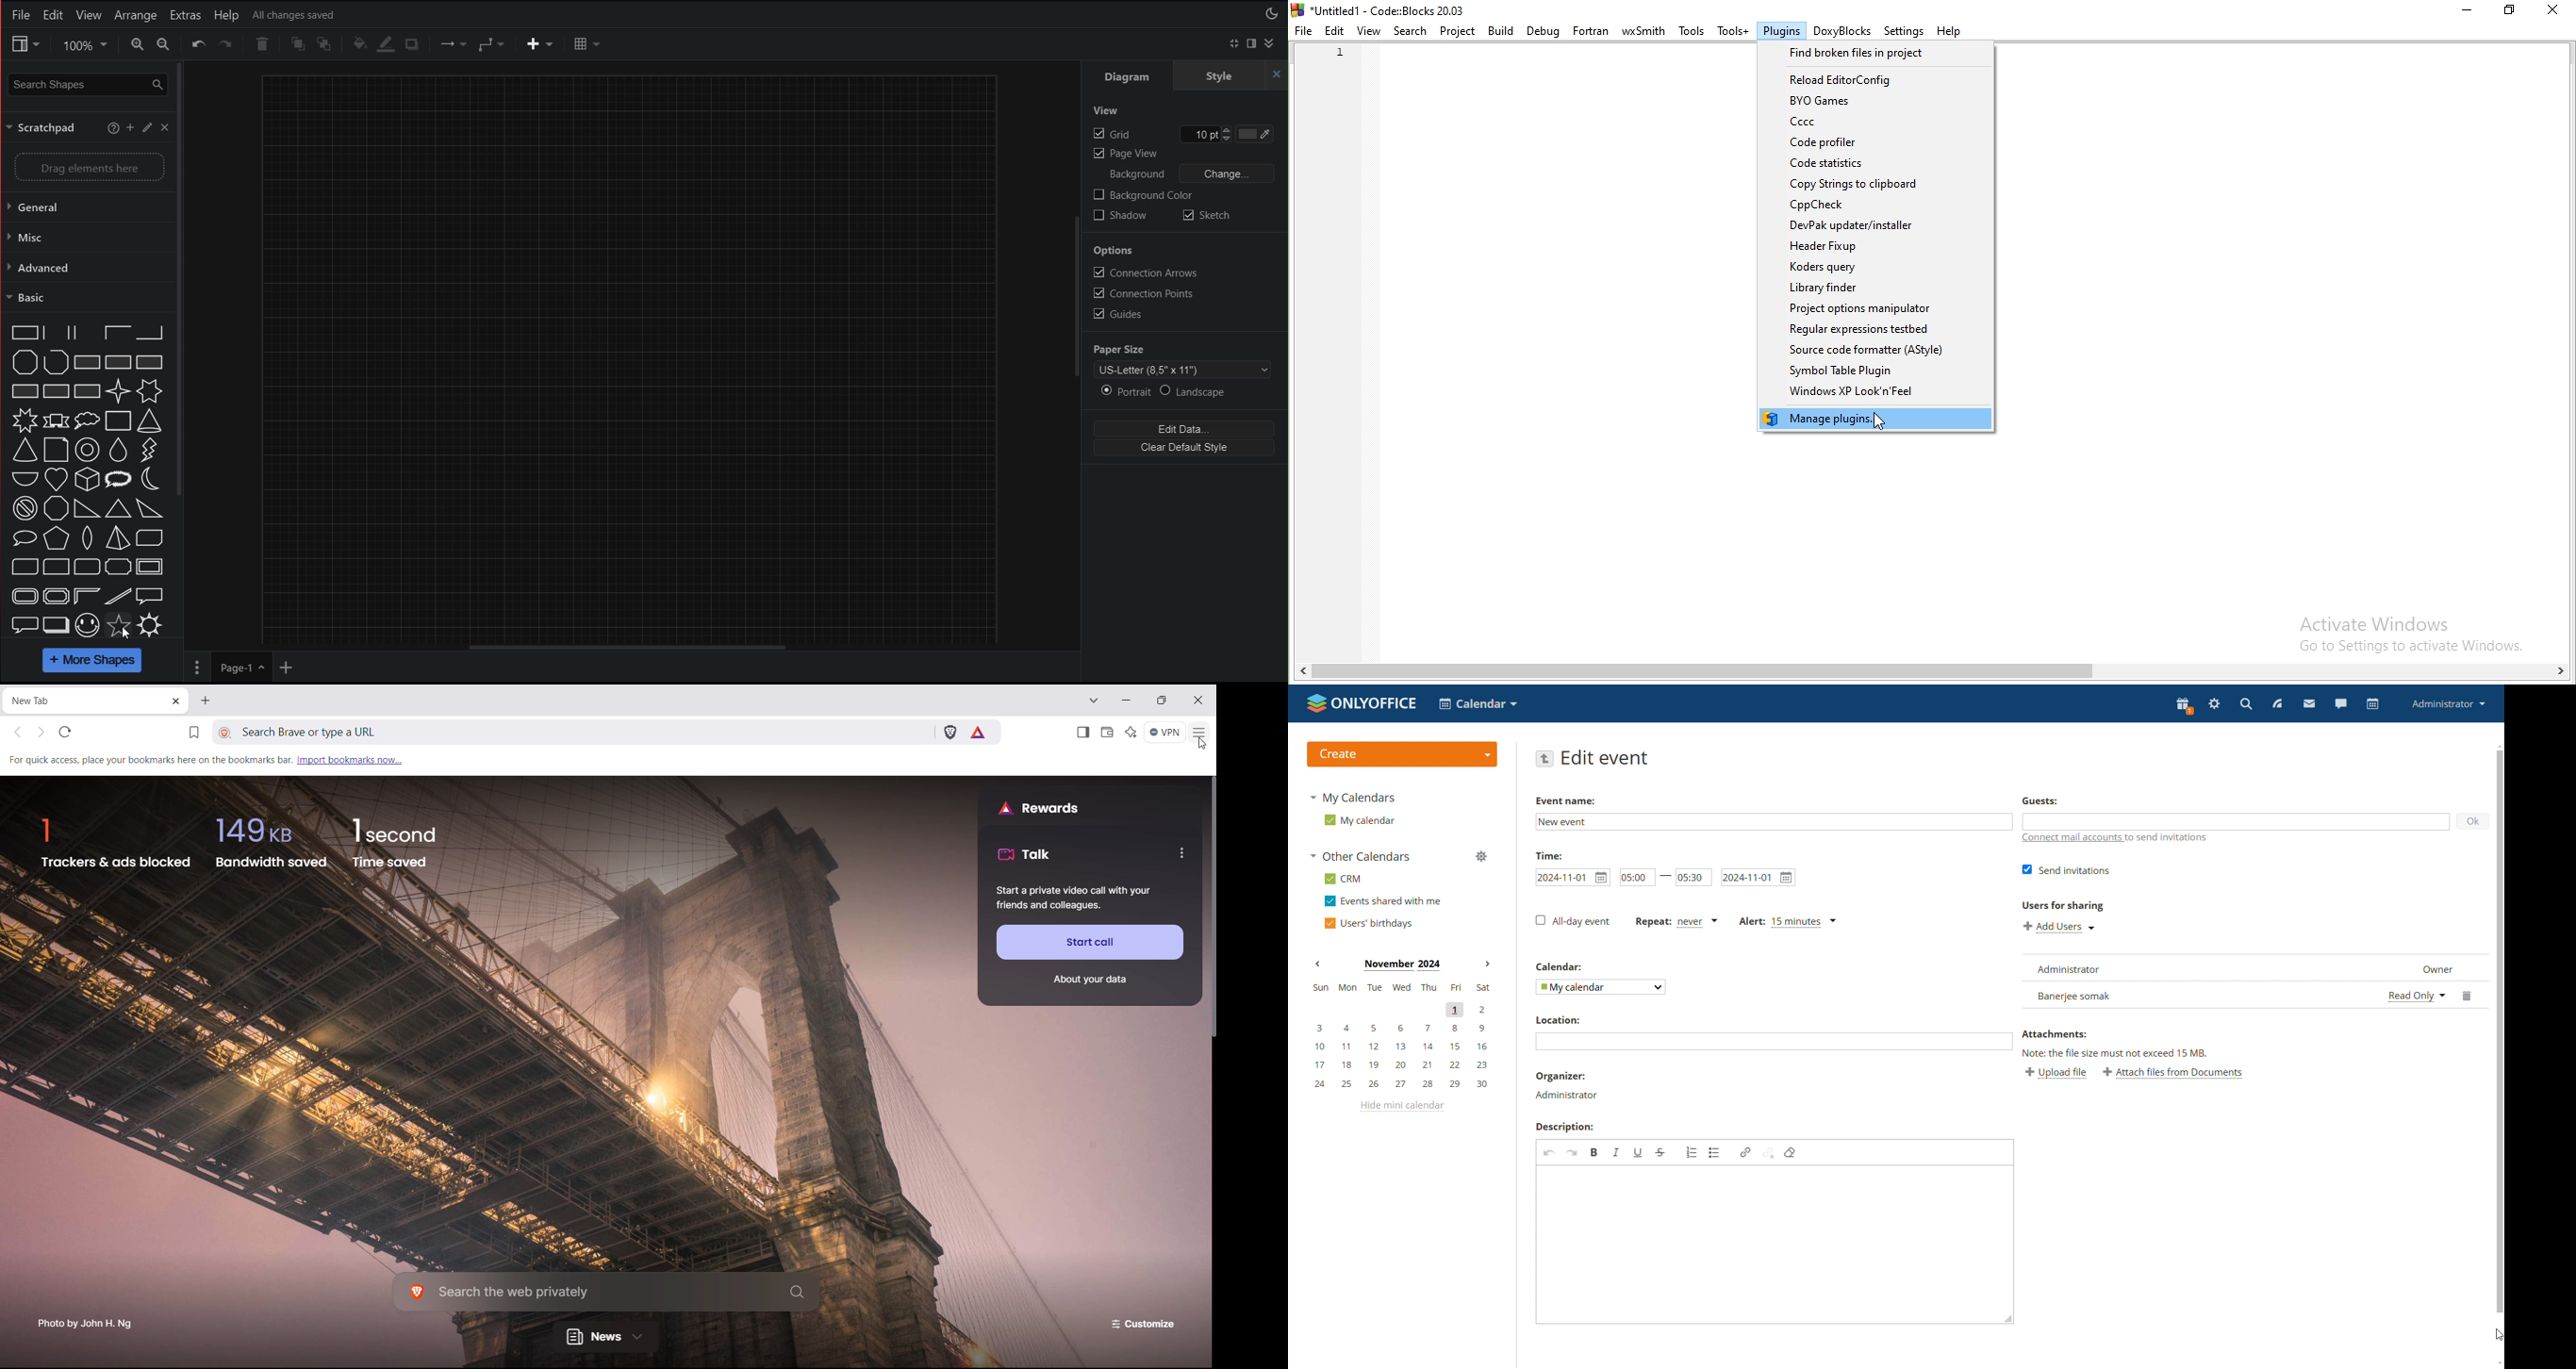 This screenshot has width=2576, height=1372. I want to click on list of invitees, so click(2201, 980).